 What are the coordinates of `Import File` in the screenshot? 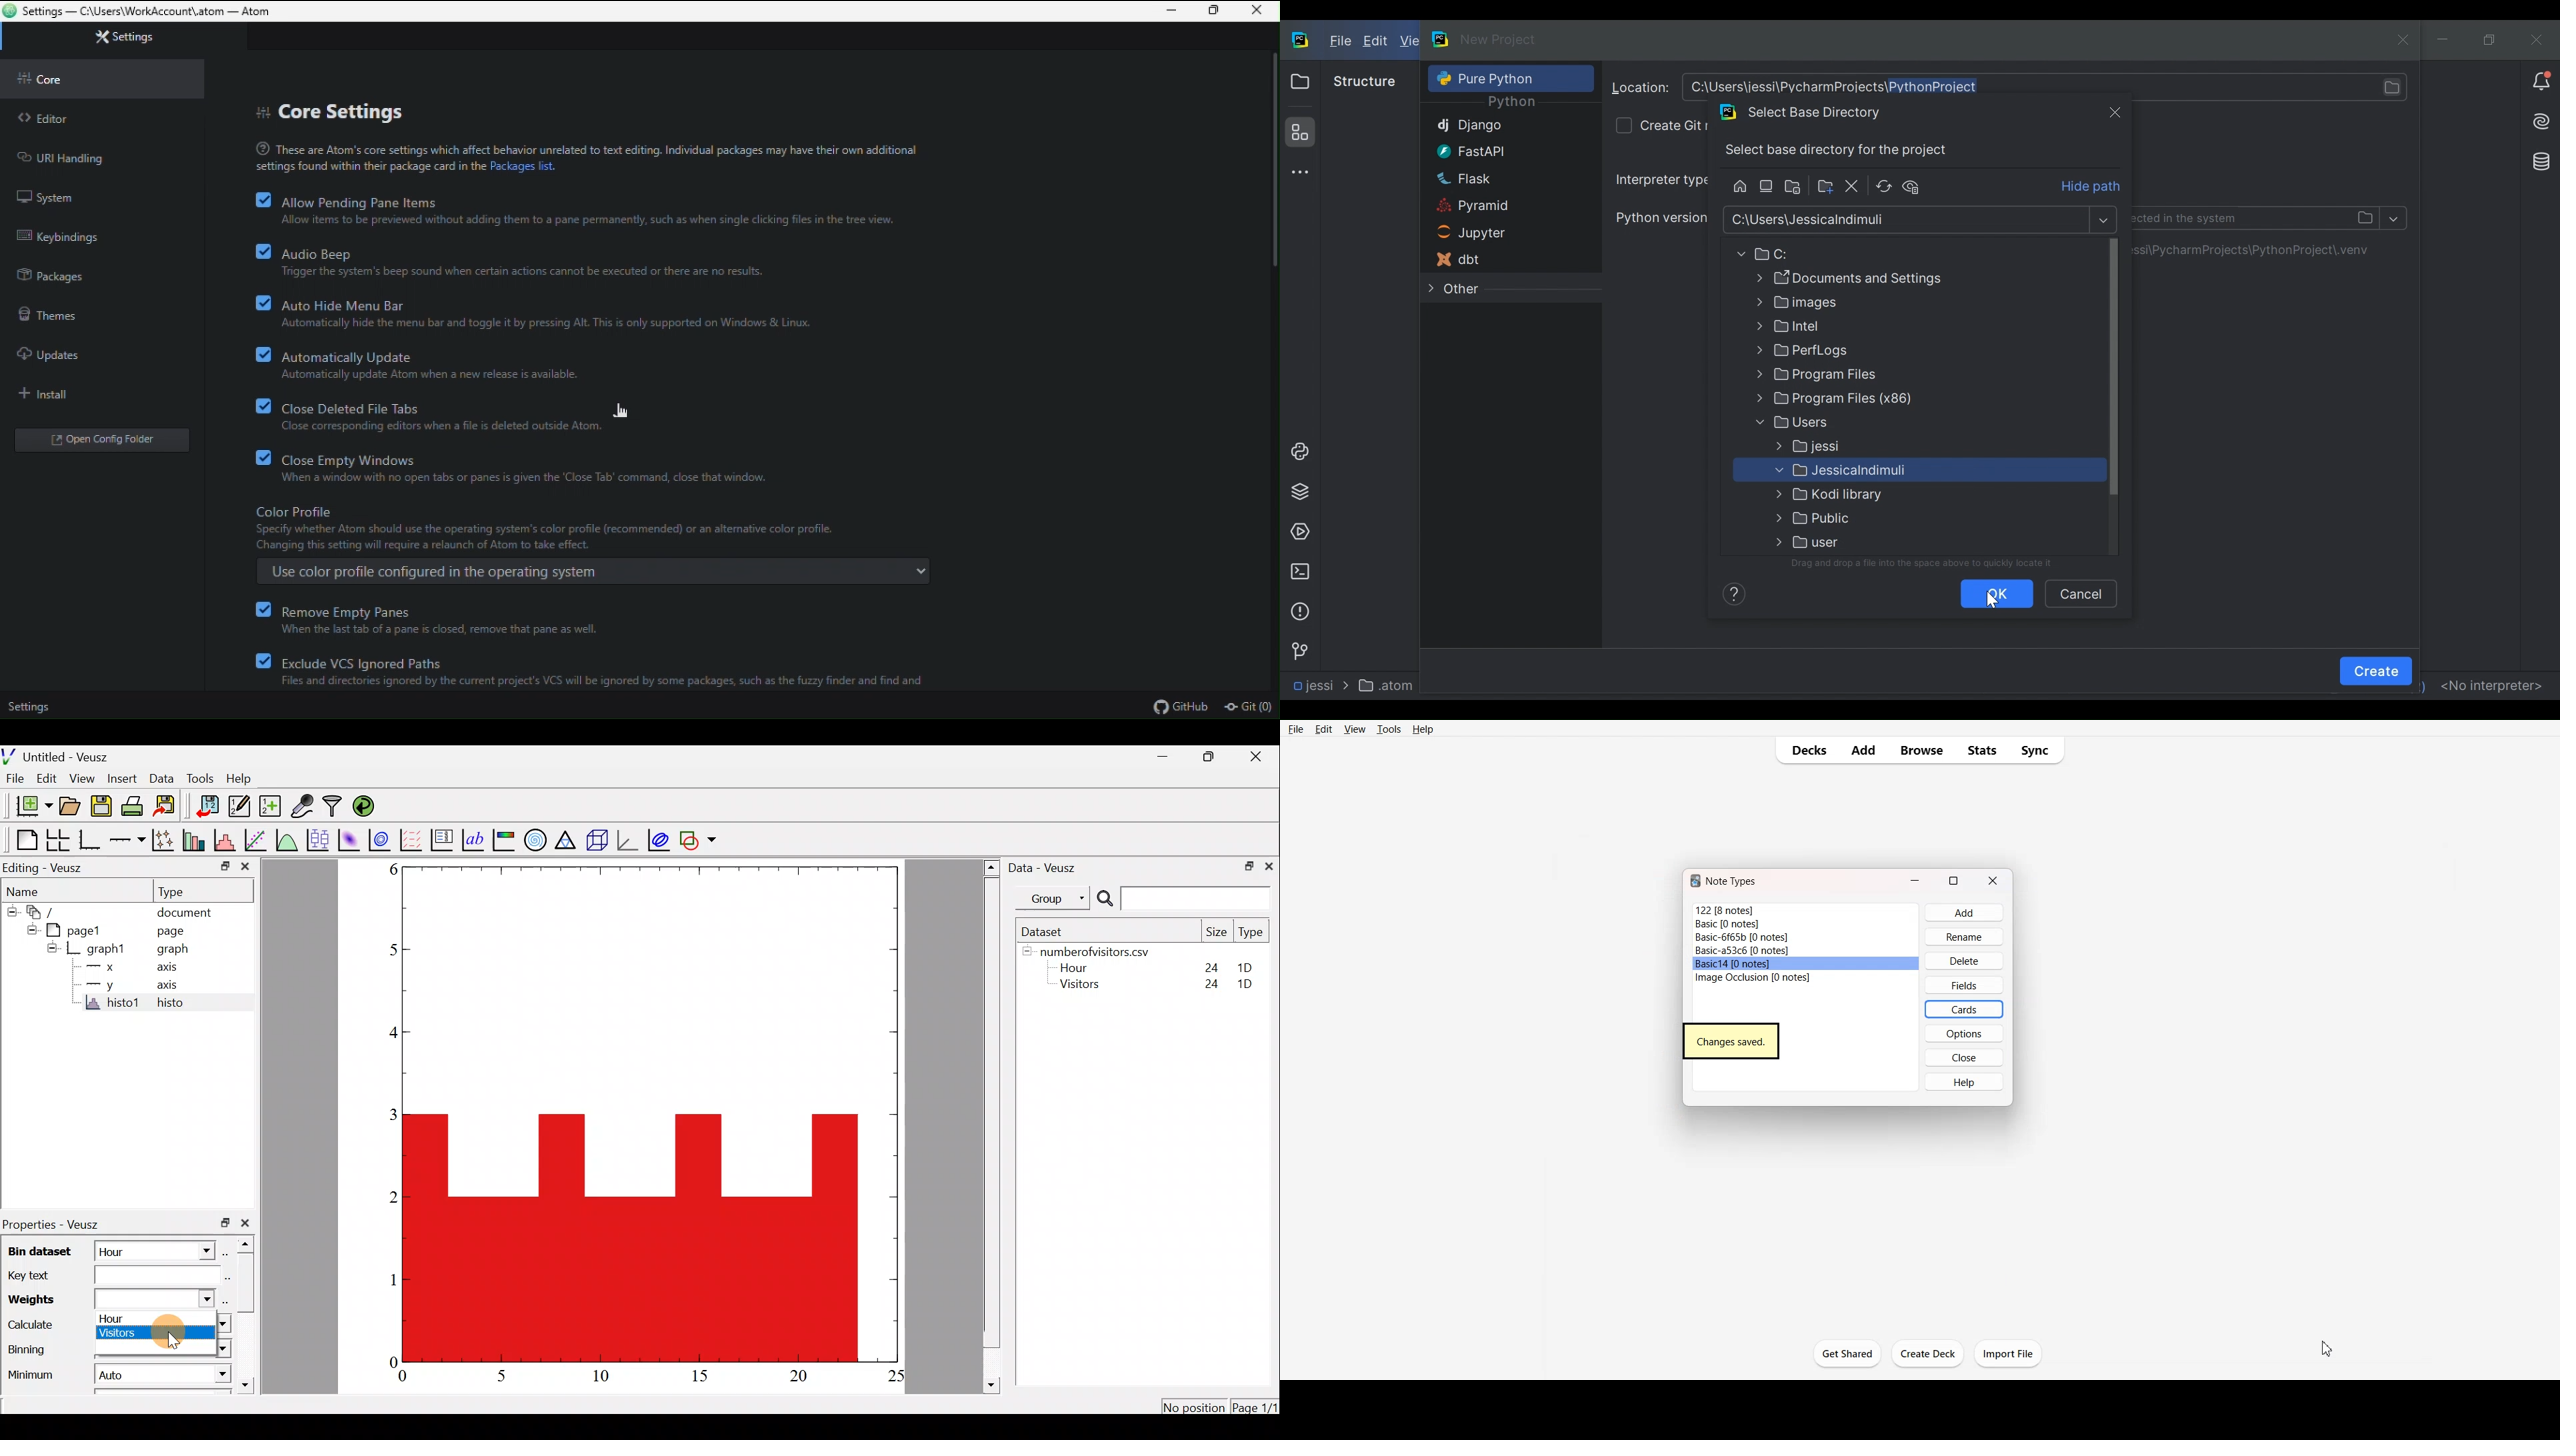 It's located at (2008, 1353).